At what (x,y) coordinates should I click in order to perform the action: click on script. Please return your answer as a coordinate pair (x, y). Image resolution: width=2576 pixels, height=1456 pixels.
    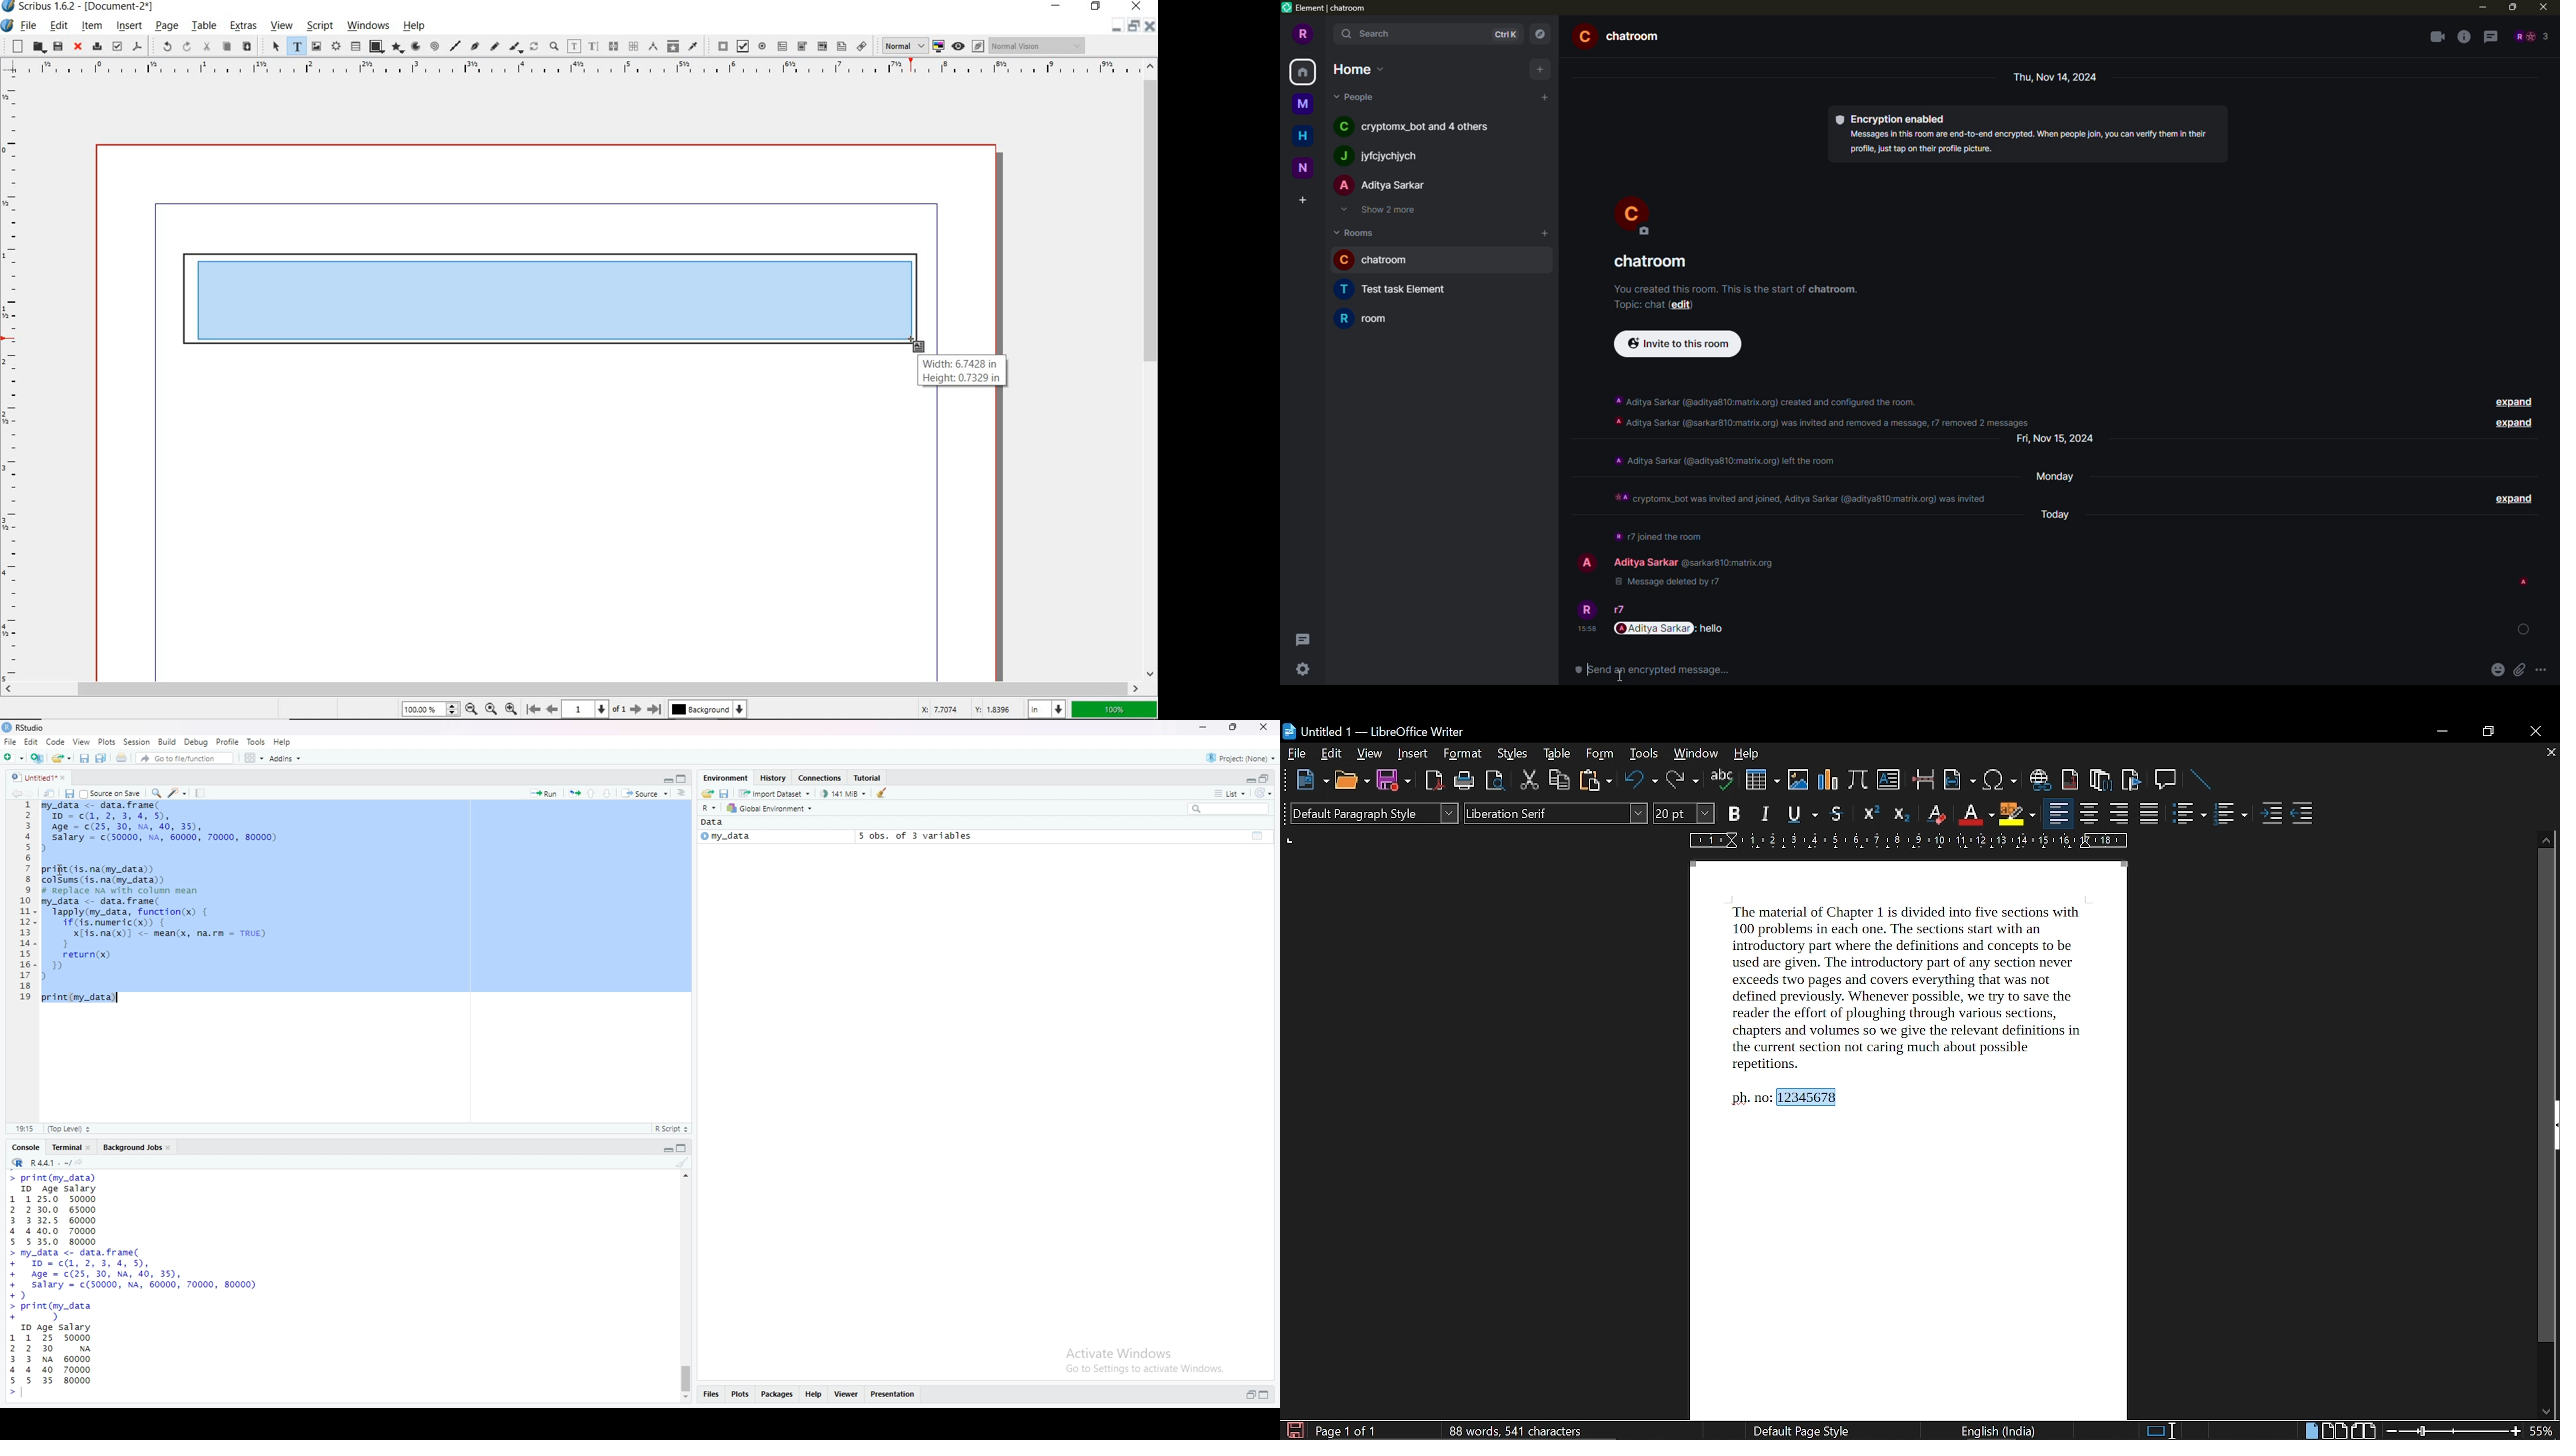
    Looking at the image, I should click on (319, 26).